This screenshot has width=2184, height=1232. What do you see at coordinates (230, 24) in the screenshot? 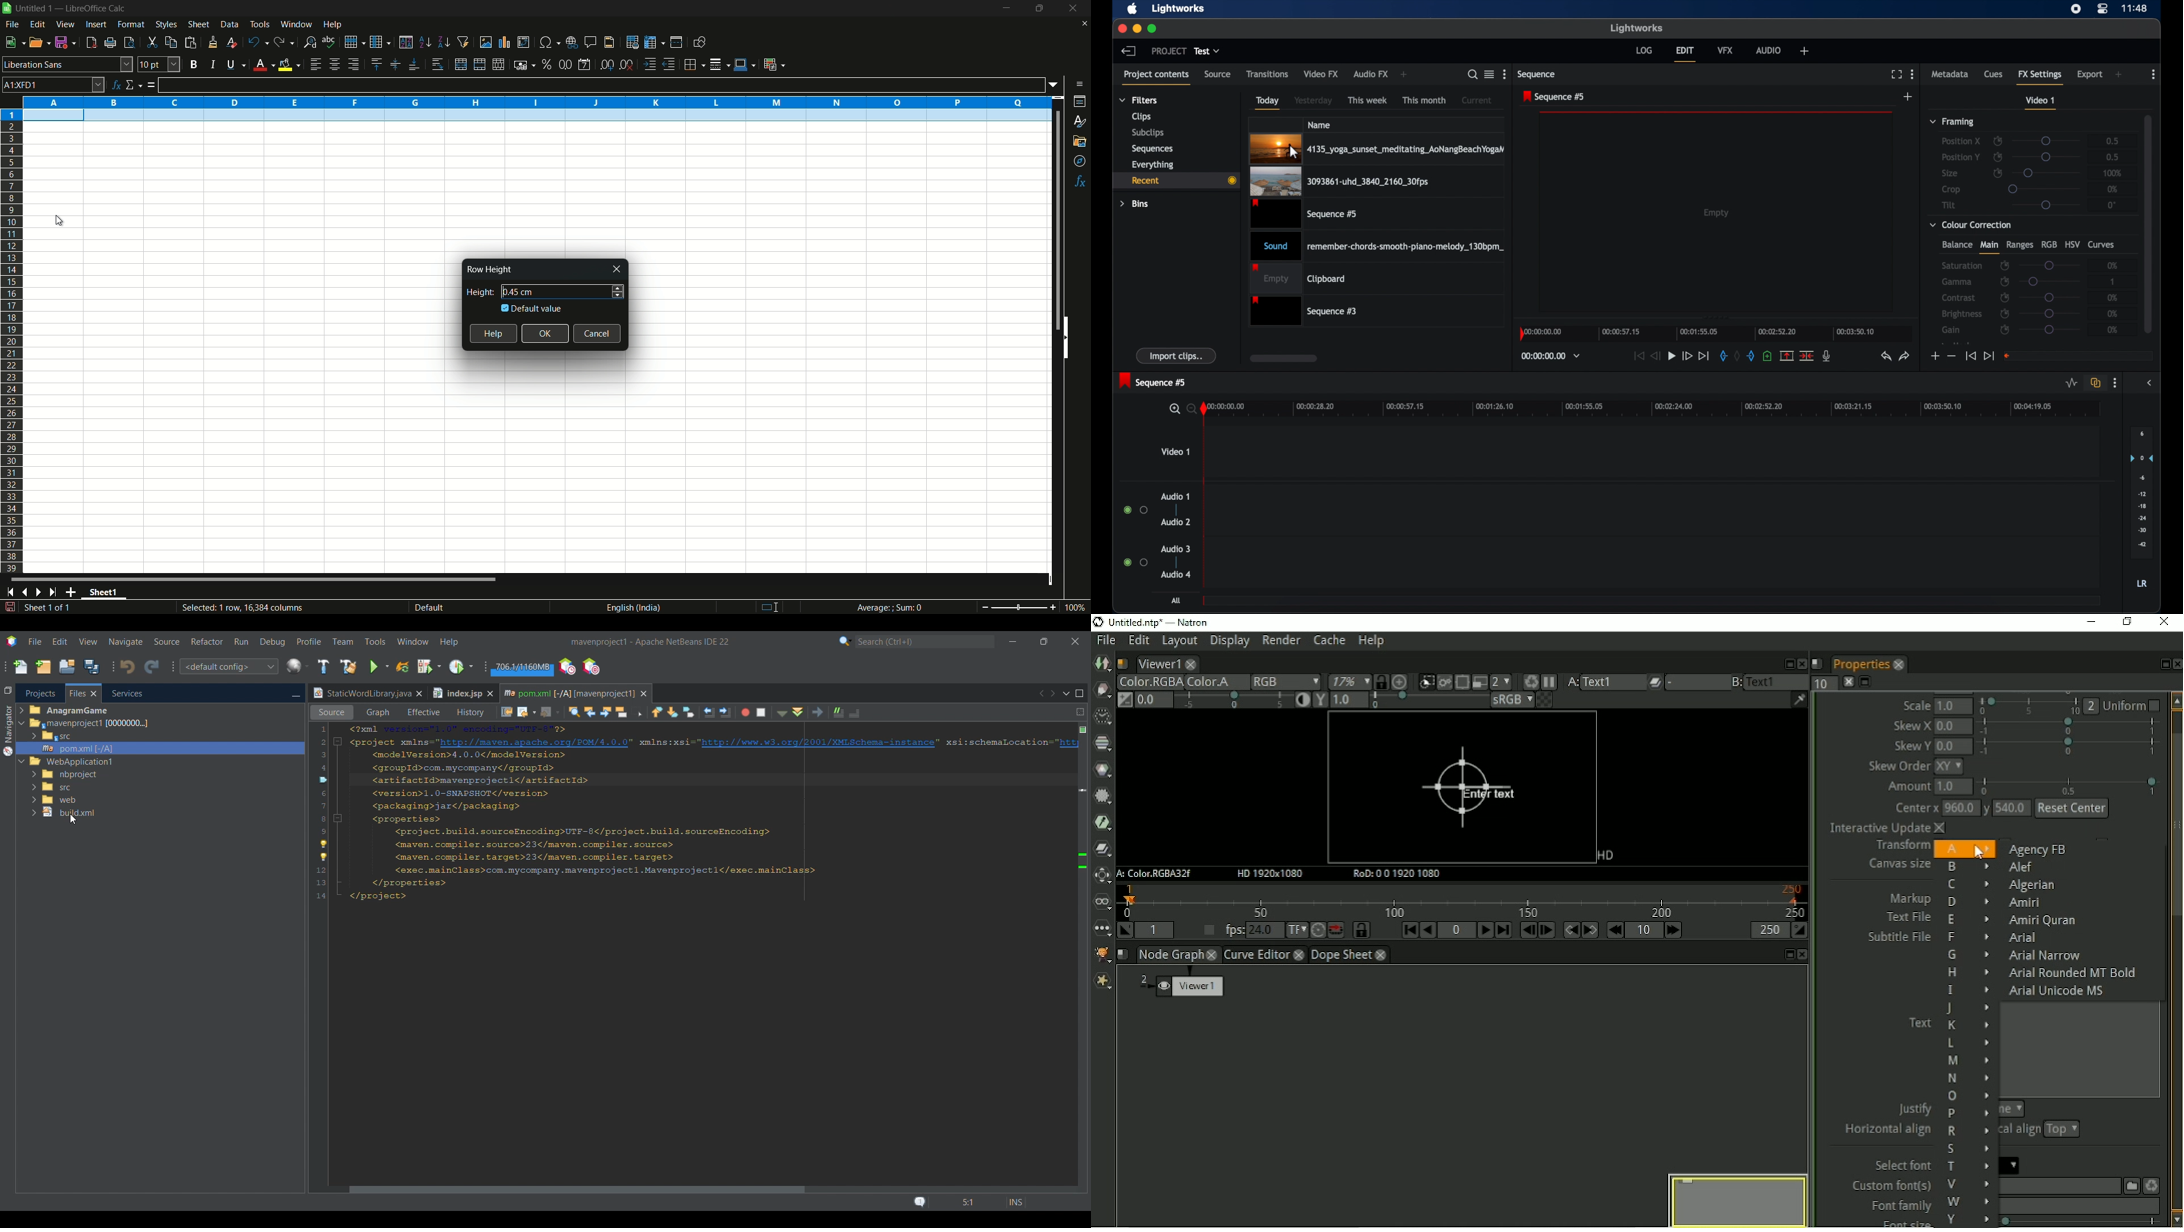
I see `data menu` at bounding box center [230, 24].